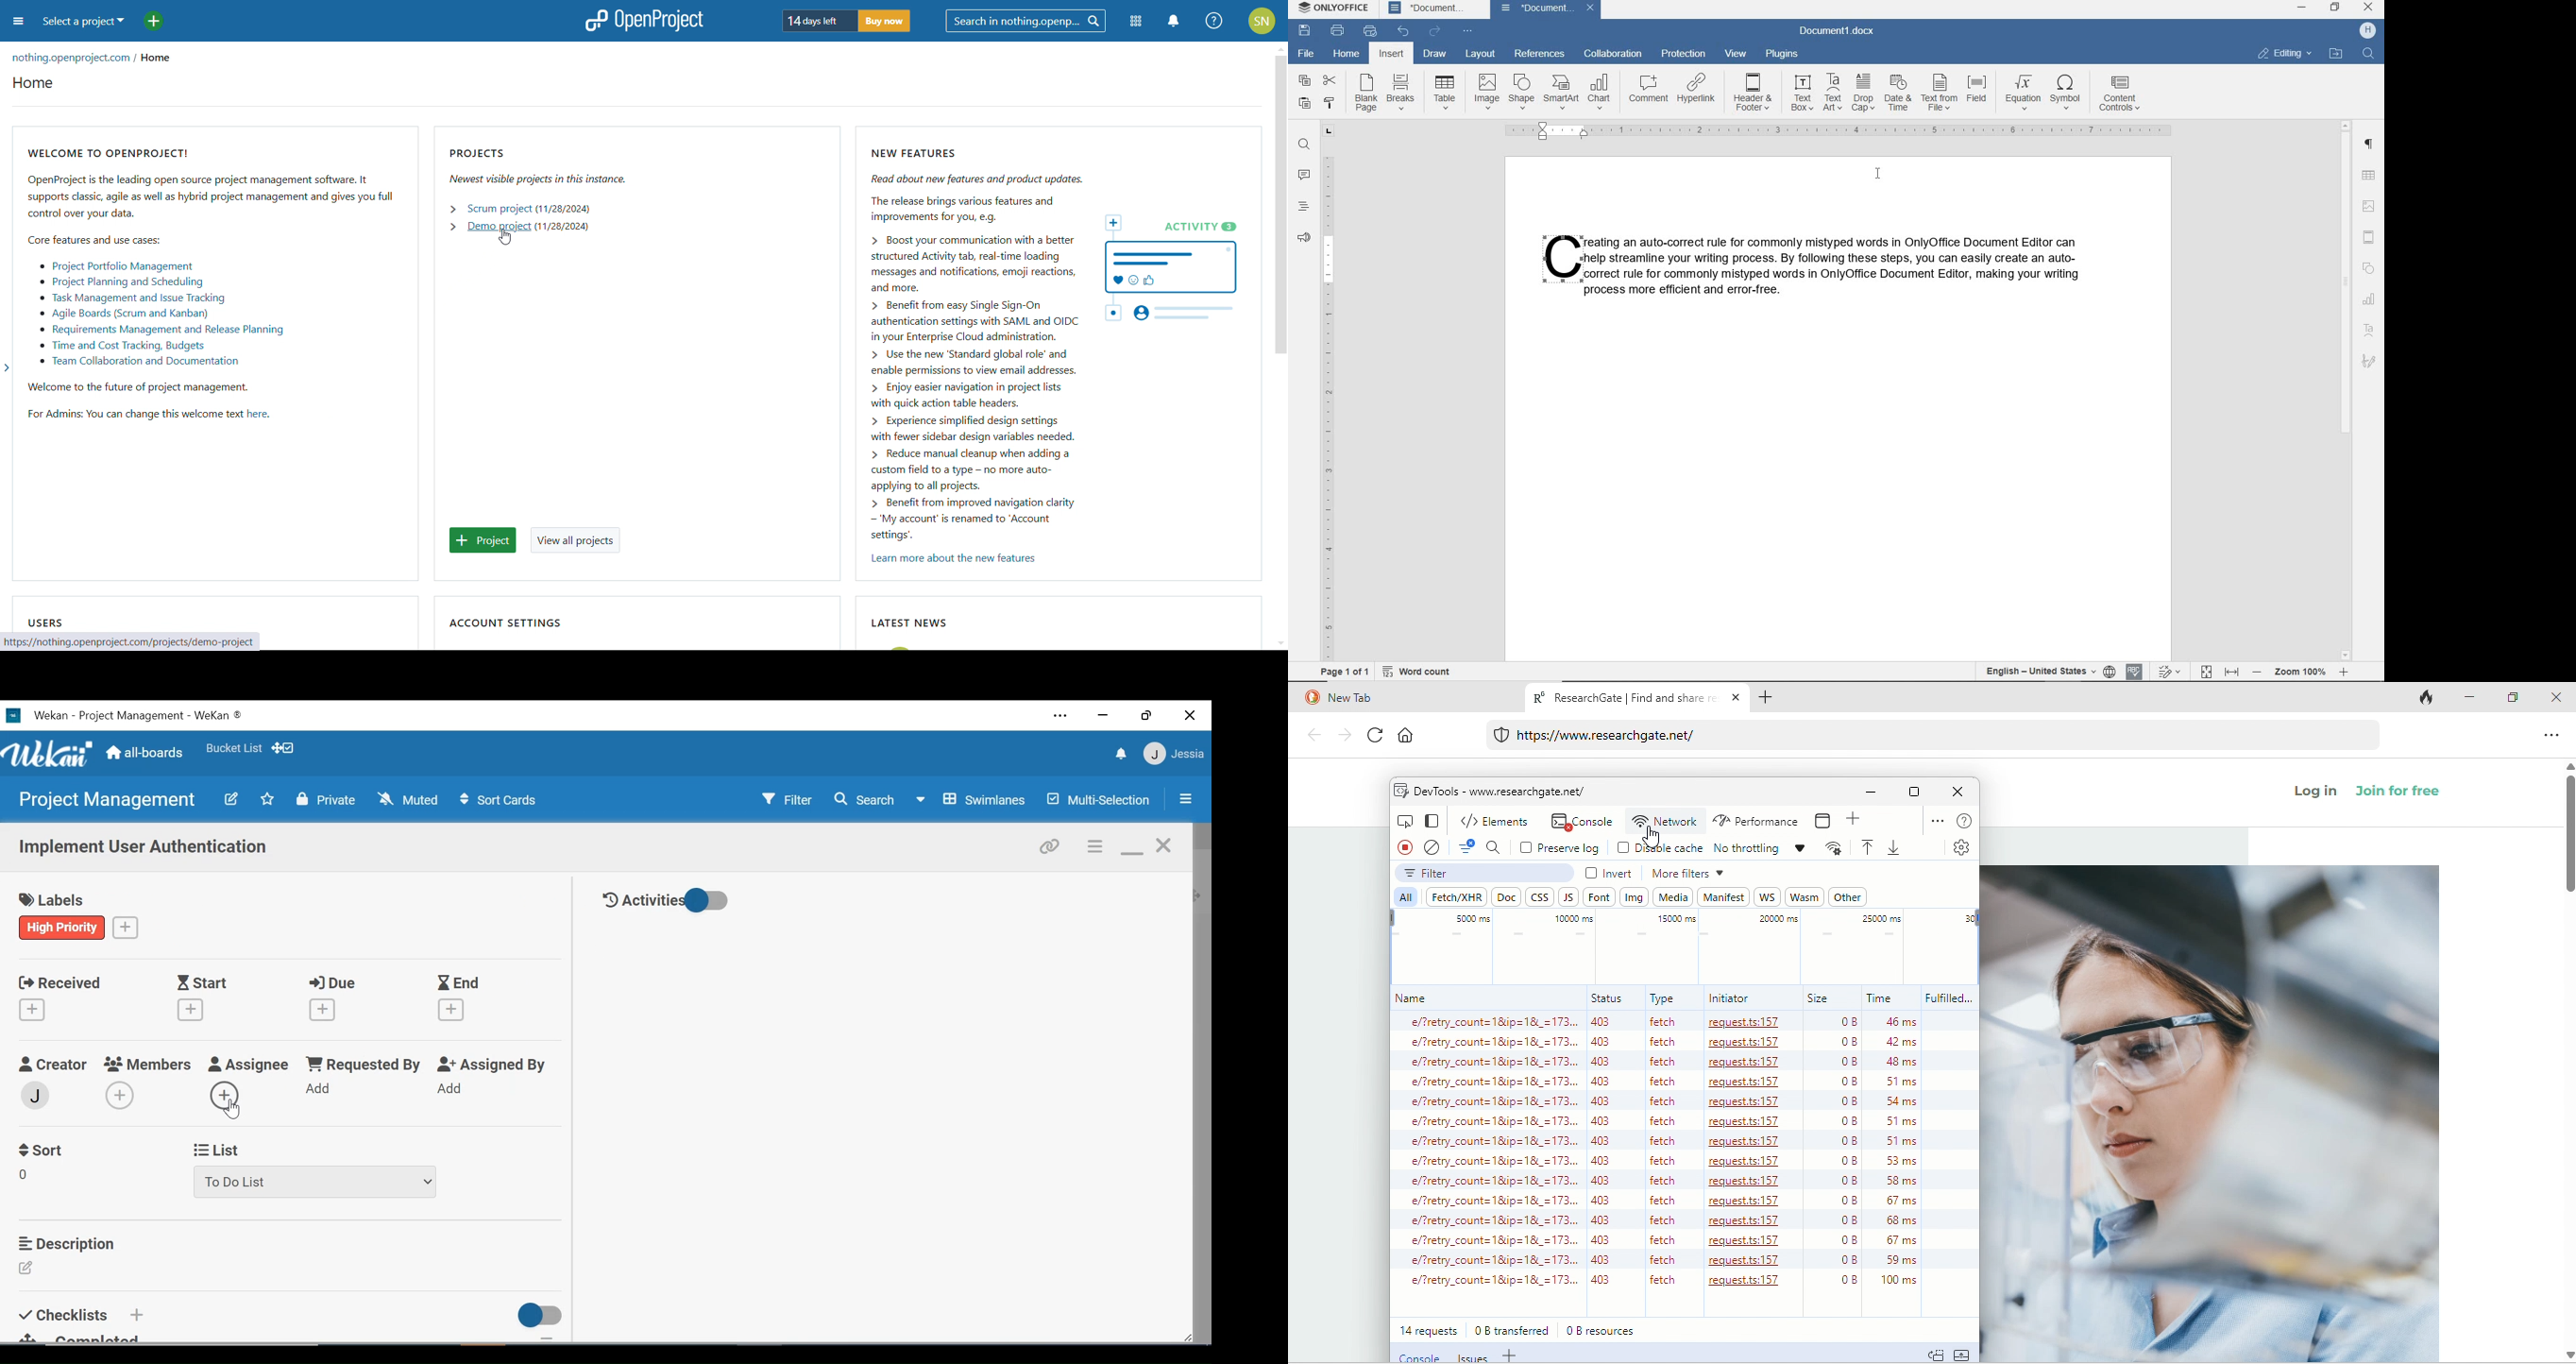 This screenshot has width=2576, height=1372. Describe the element at coordinates (1427, 1330) in the screenshot. I see `14 requests` at that location.